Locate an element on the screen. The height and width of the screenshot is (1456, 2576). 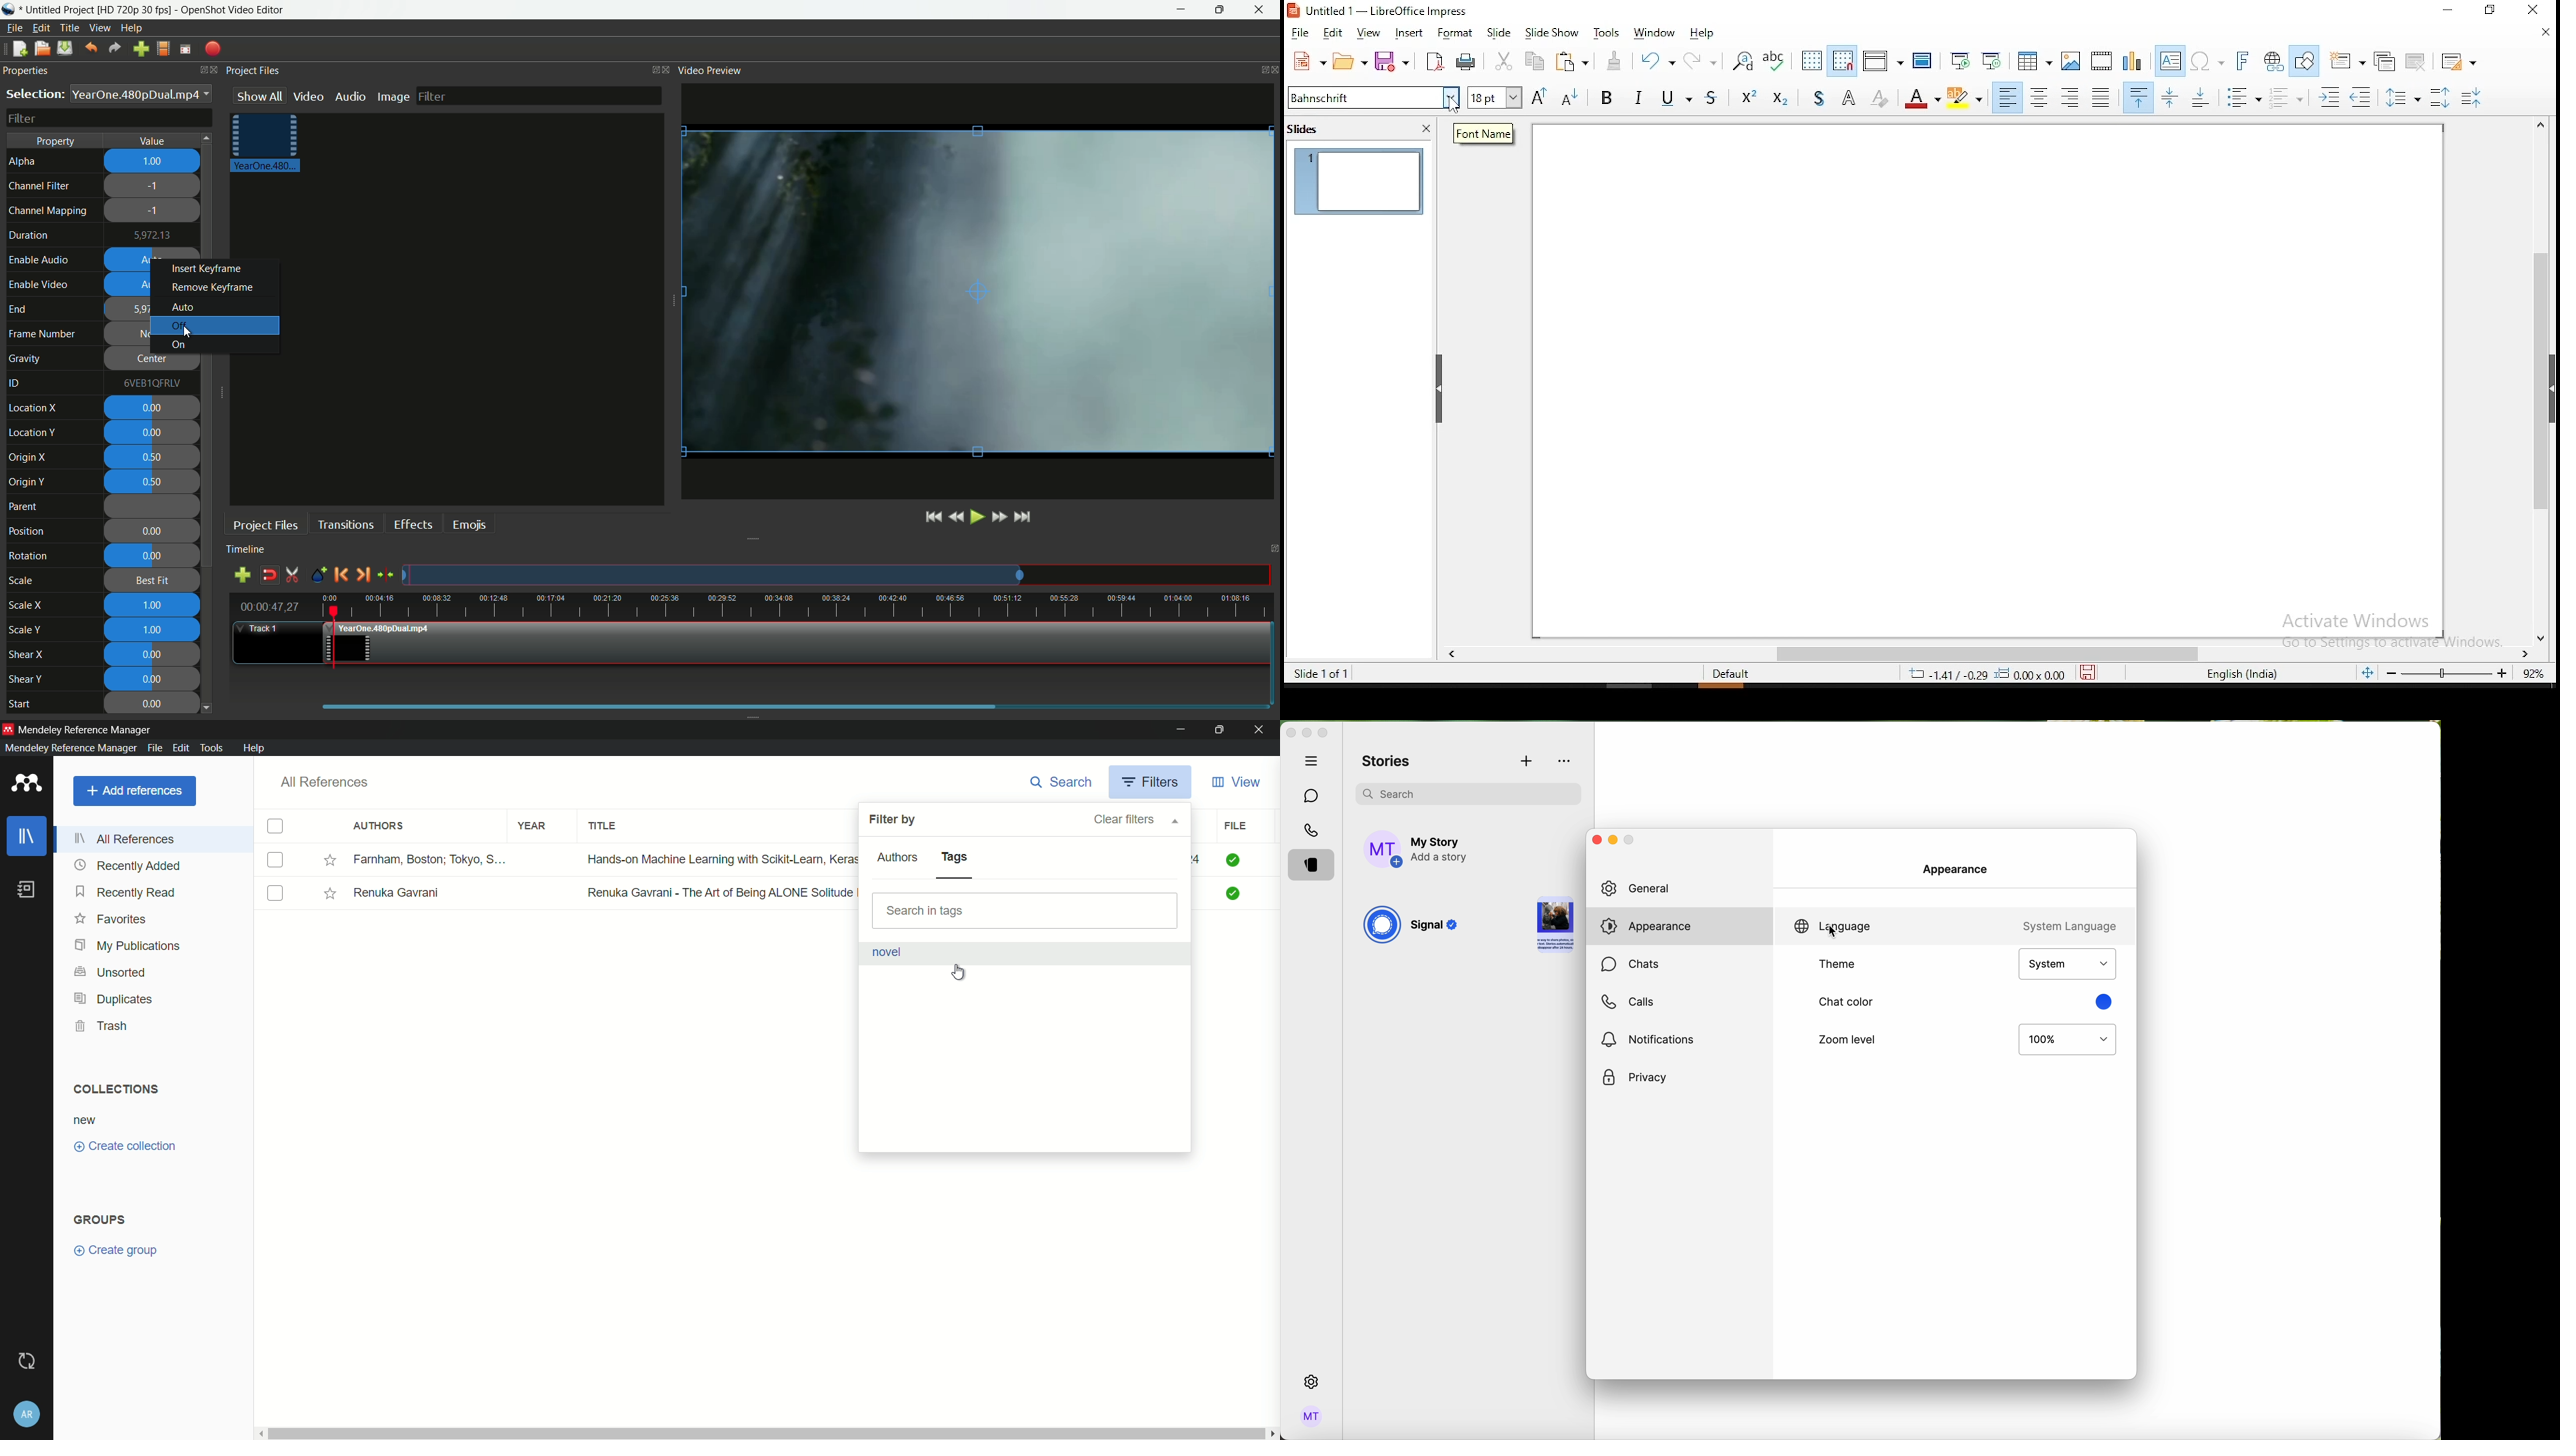
superscript is located at coordinates (1749, 99).